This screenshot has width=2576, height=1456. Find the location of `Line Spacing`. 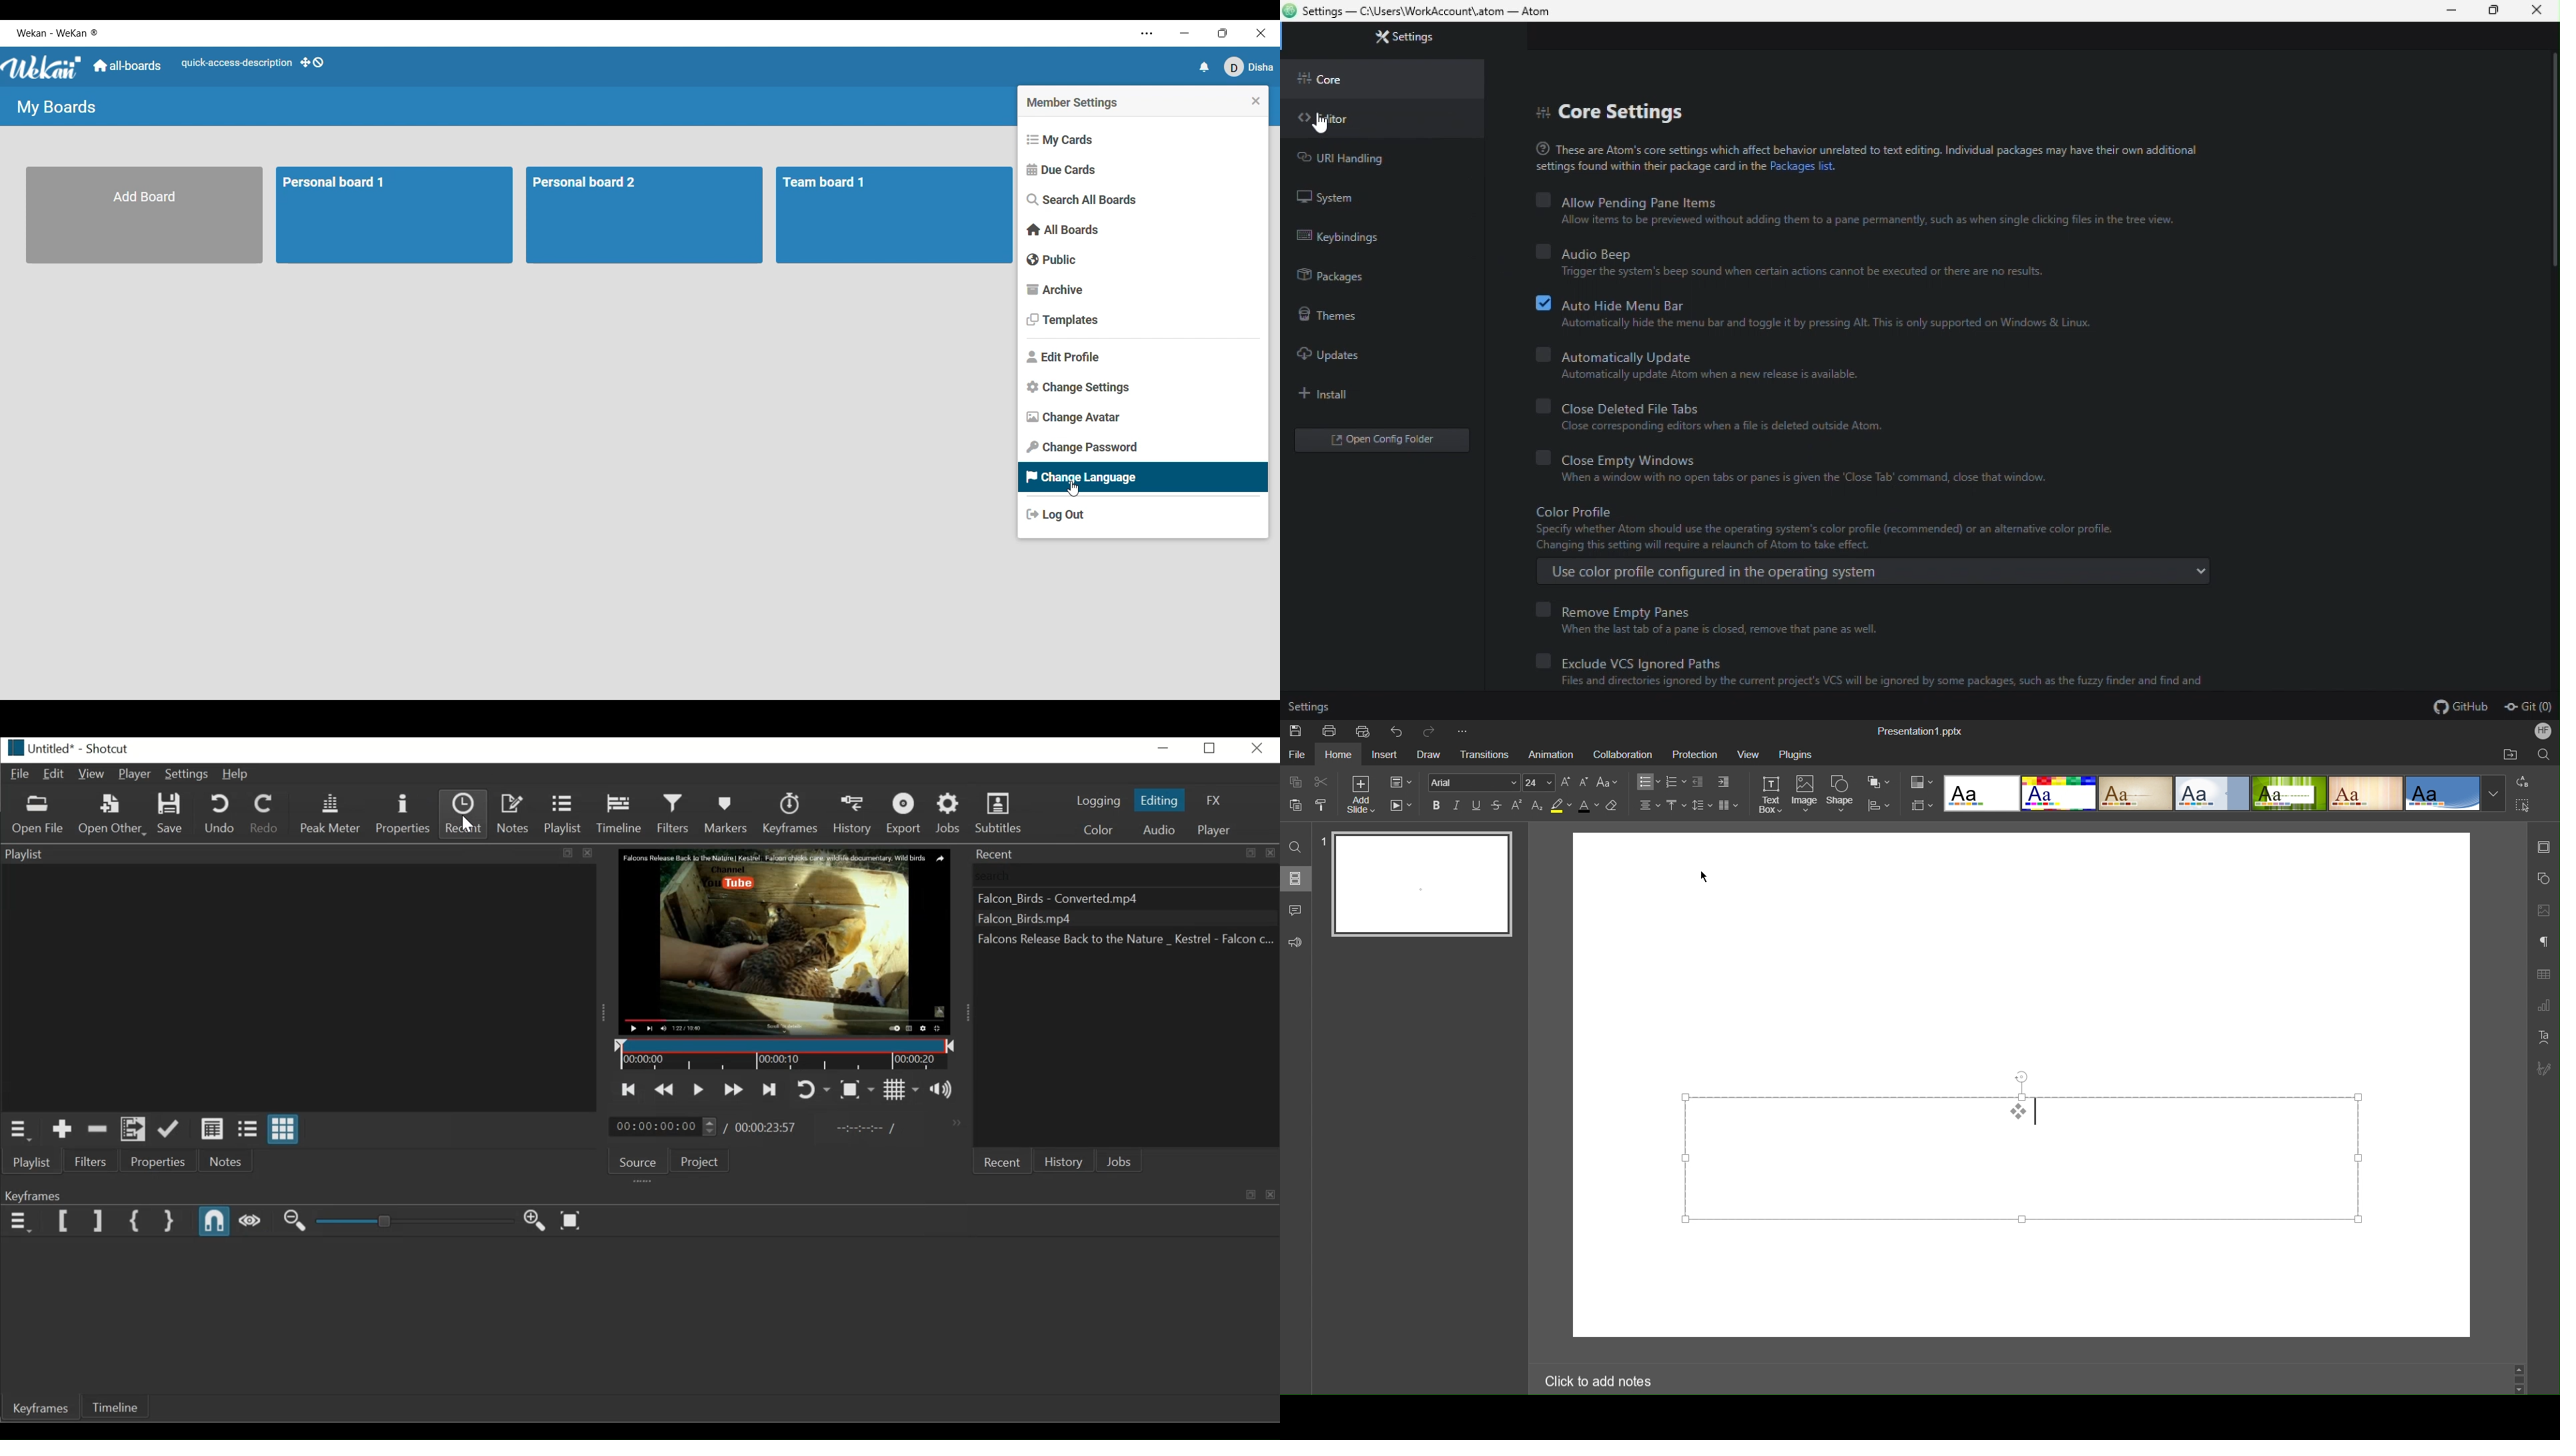

Line Spacing is located at coordinates (1702, 806).